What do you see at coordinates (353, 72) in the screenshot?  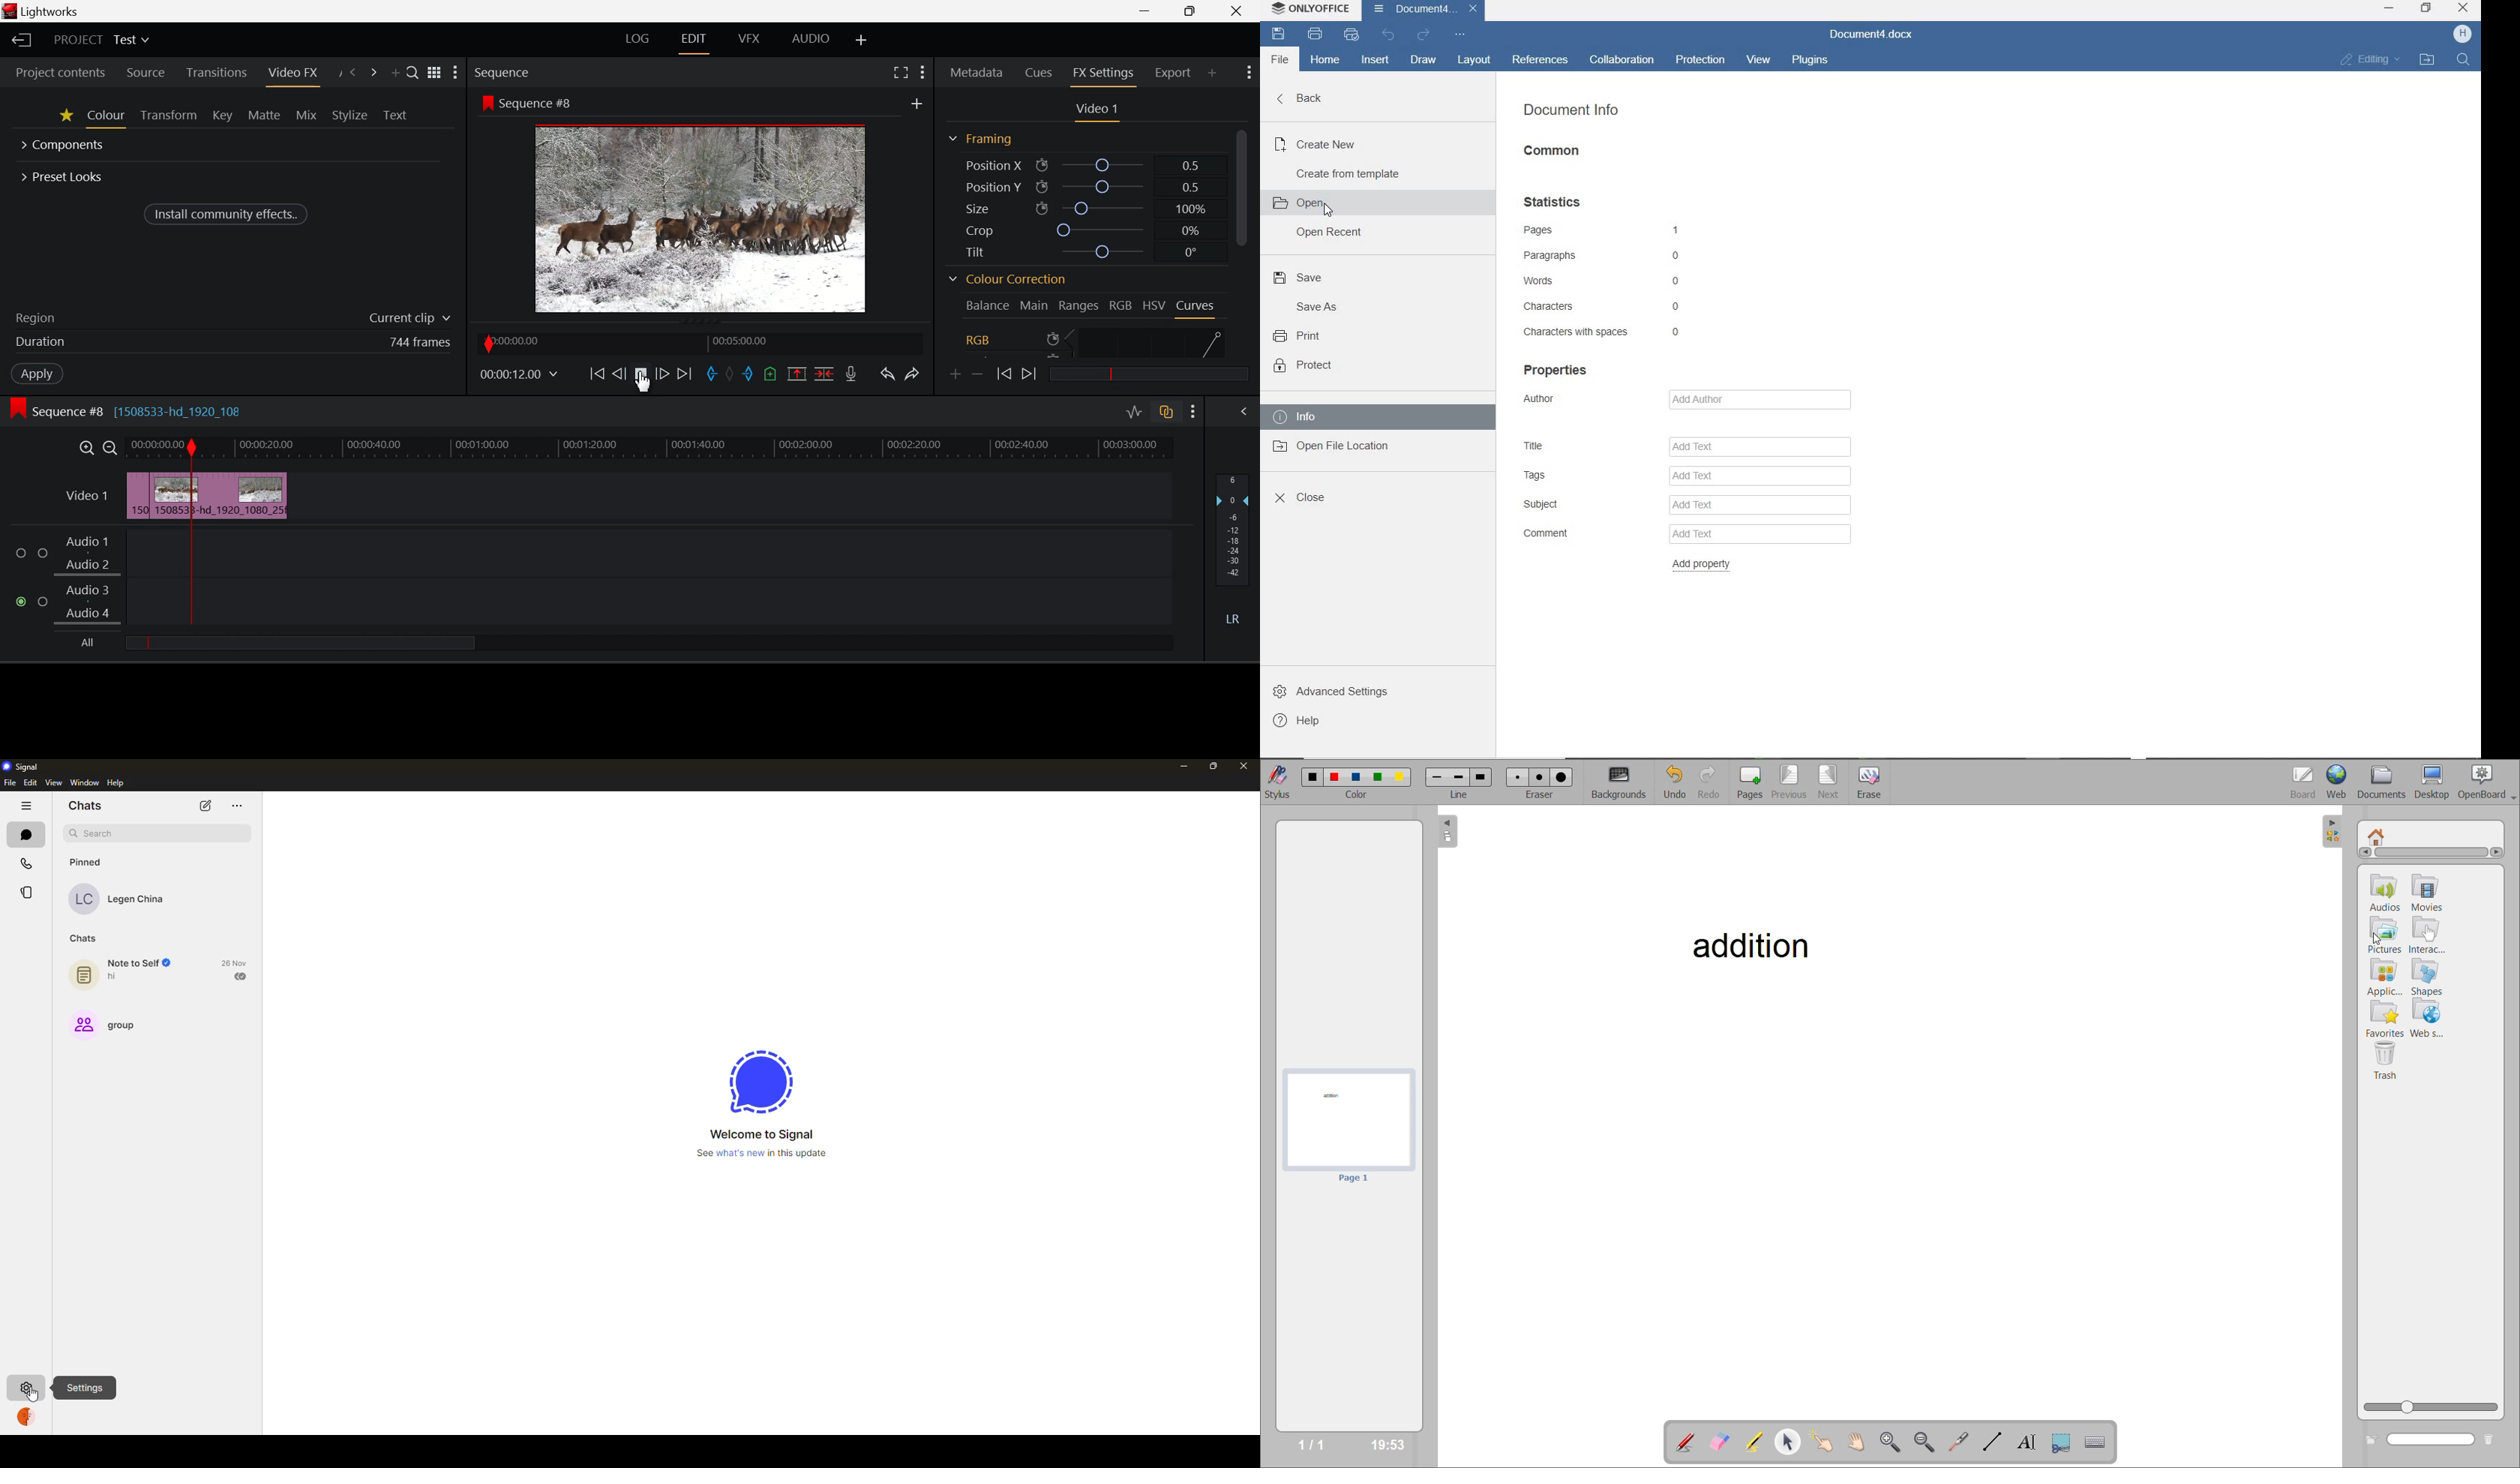 I see `Previous Panel` at bounding box center [353, 72].